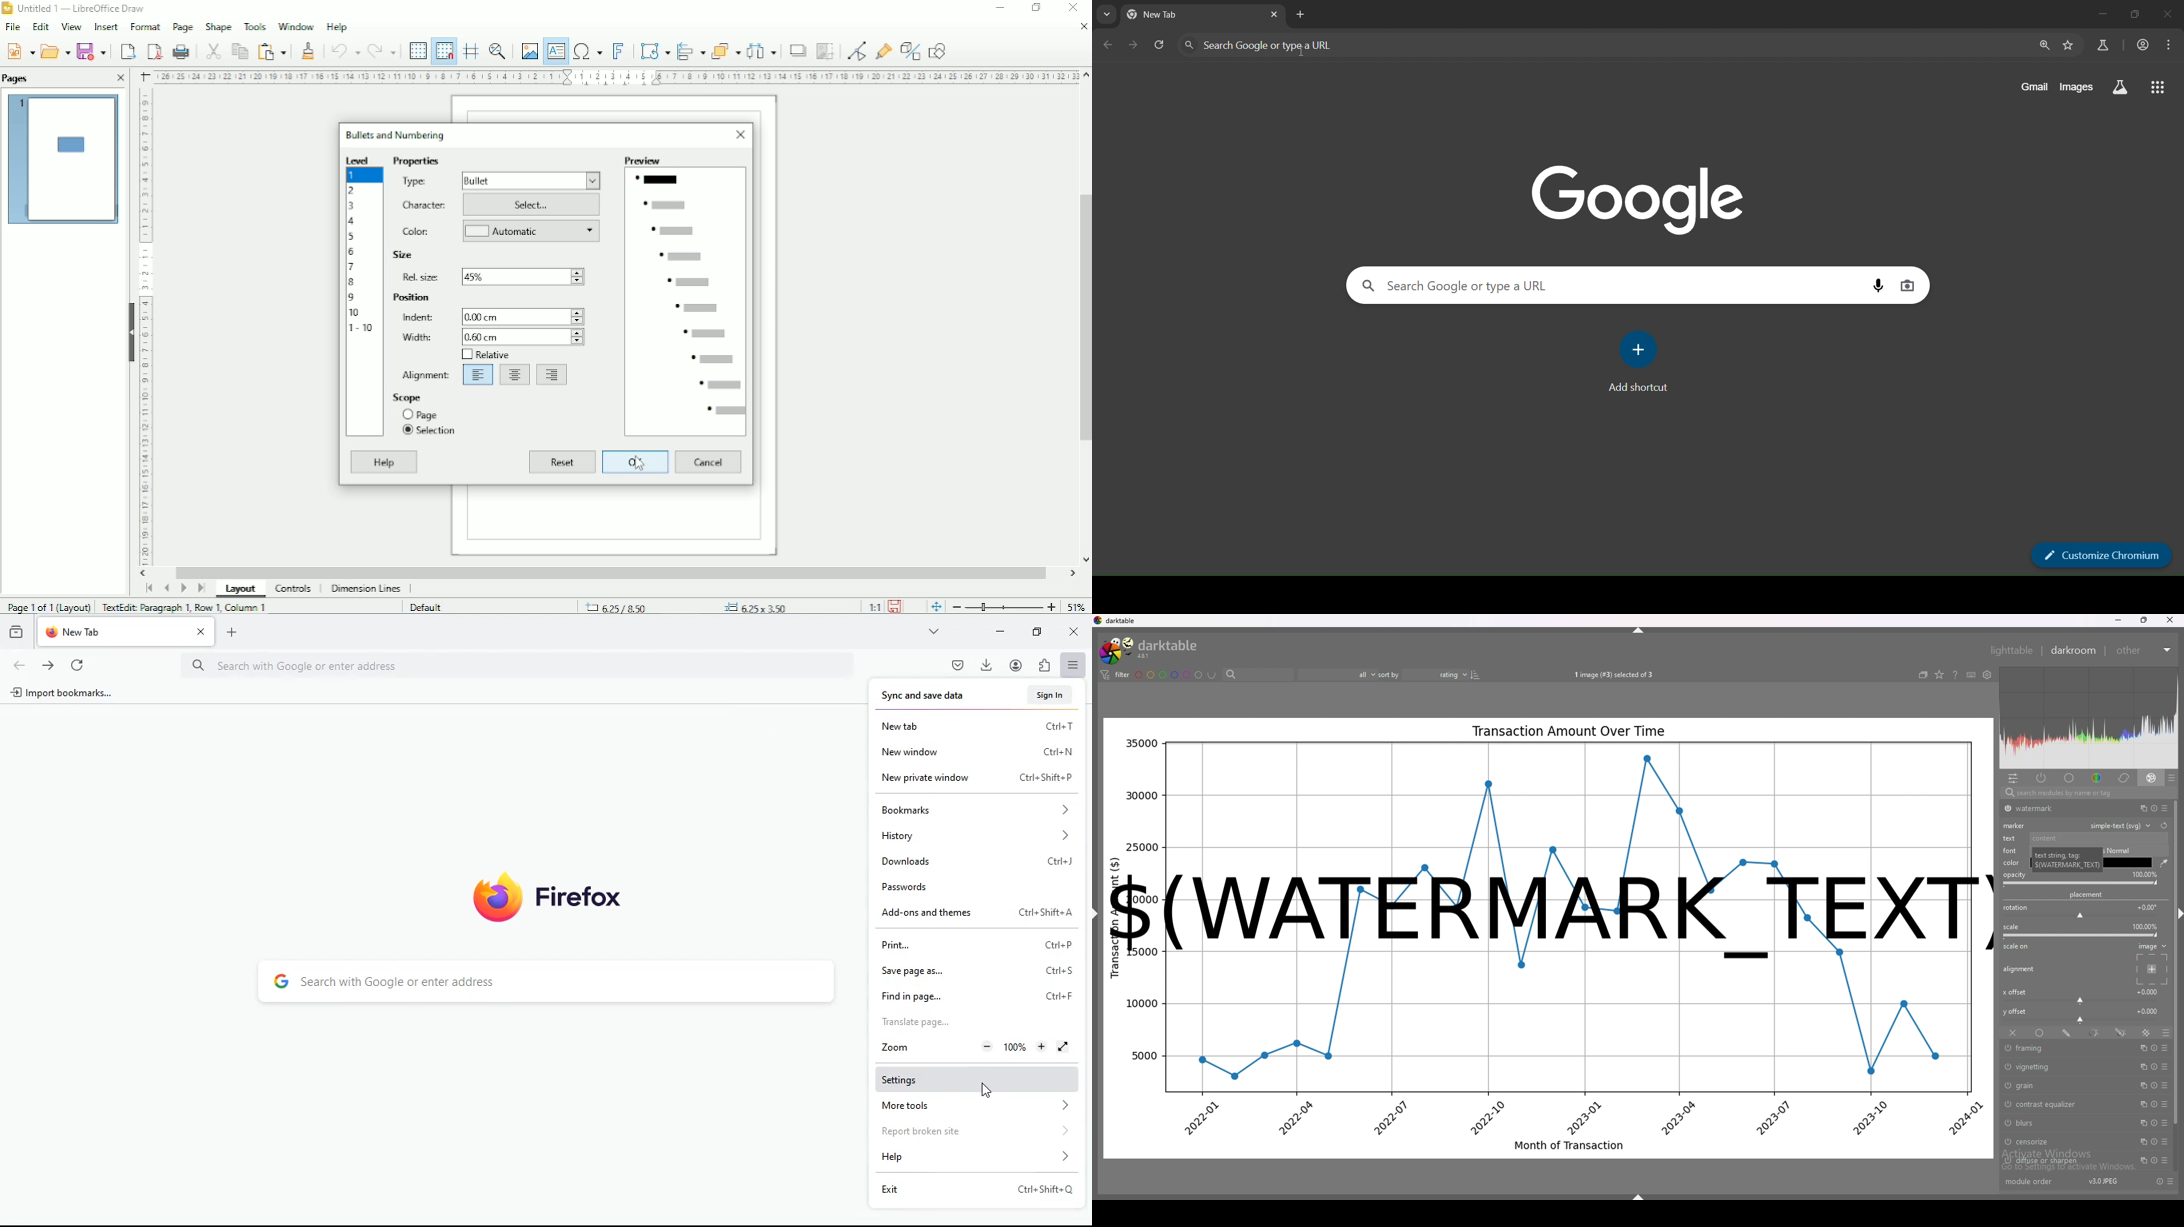  What do you see at coordinates (415, 337) in the screenshot?
I see `Width` at bounding box center [415, 337].